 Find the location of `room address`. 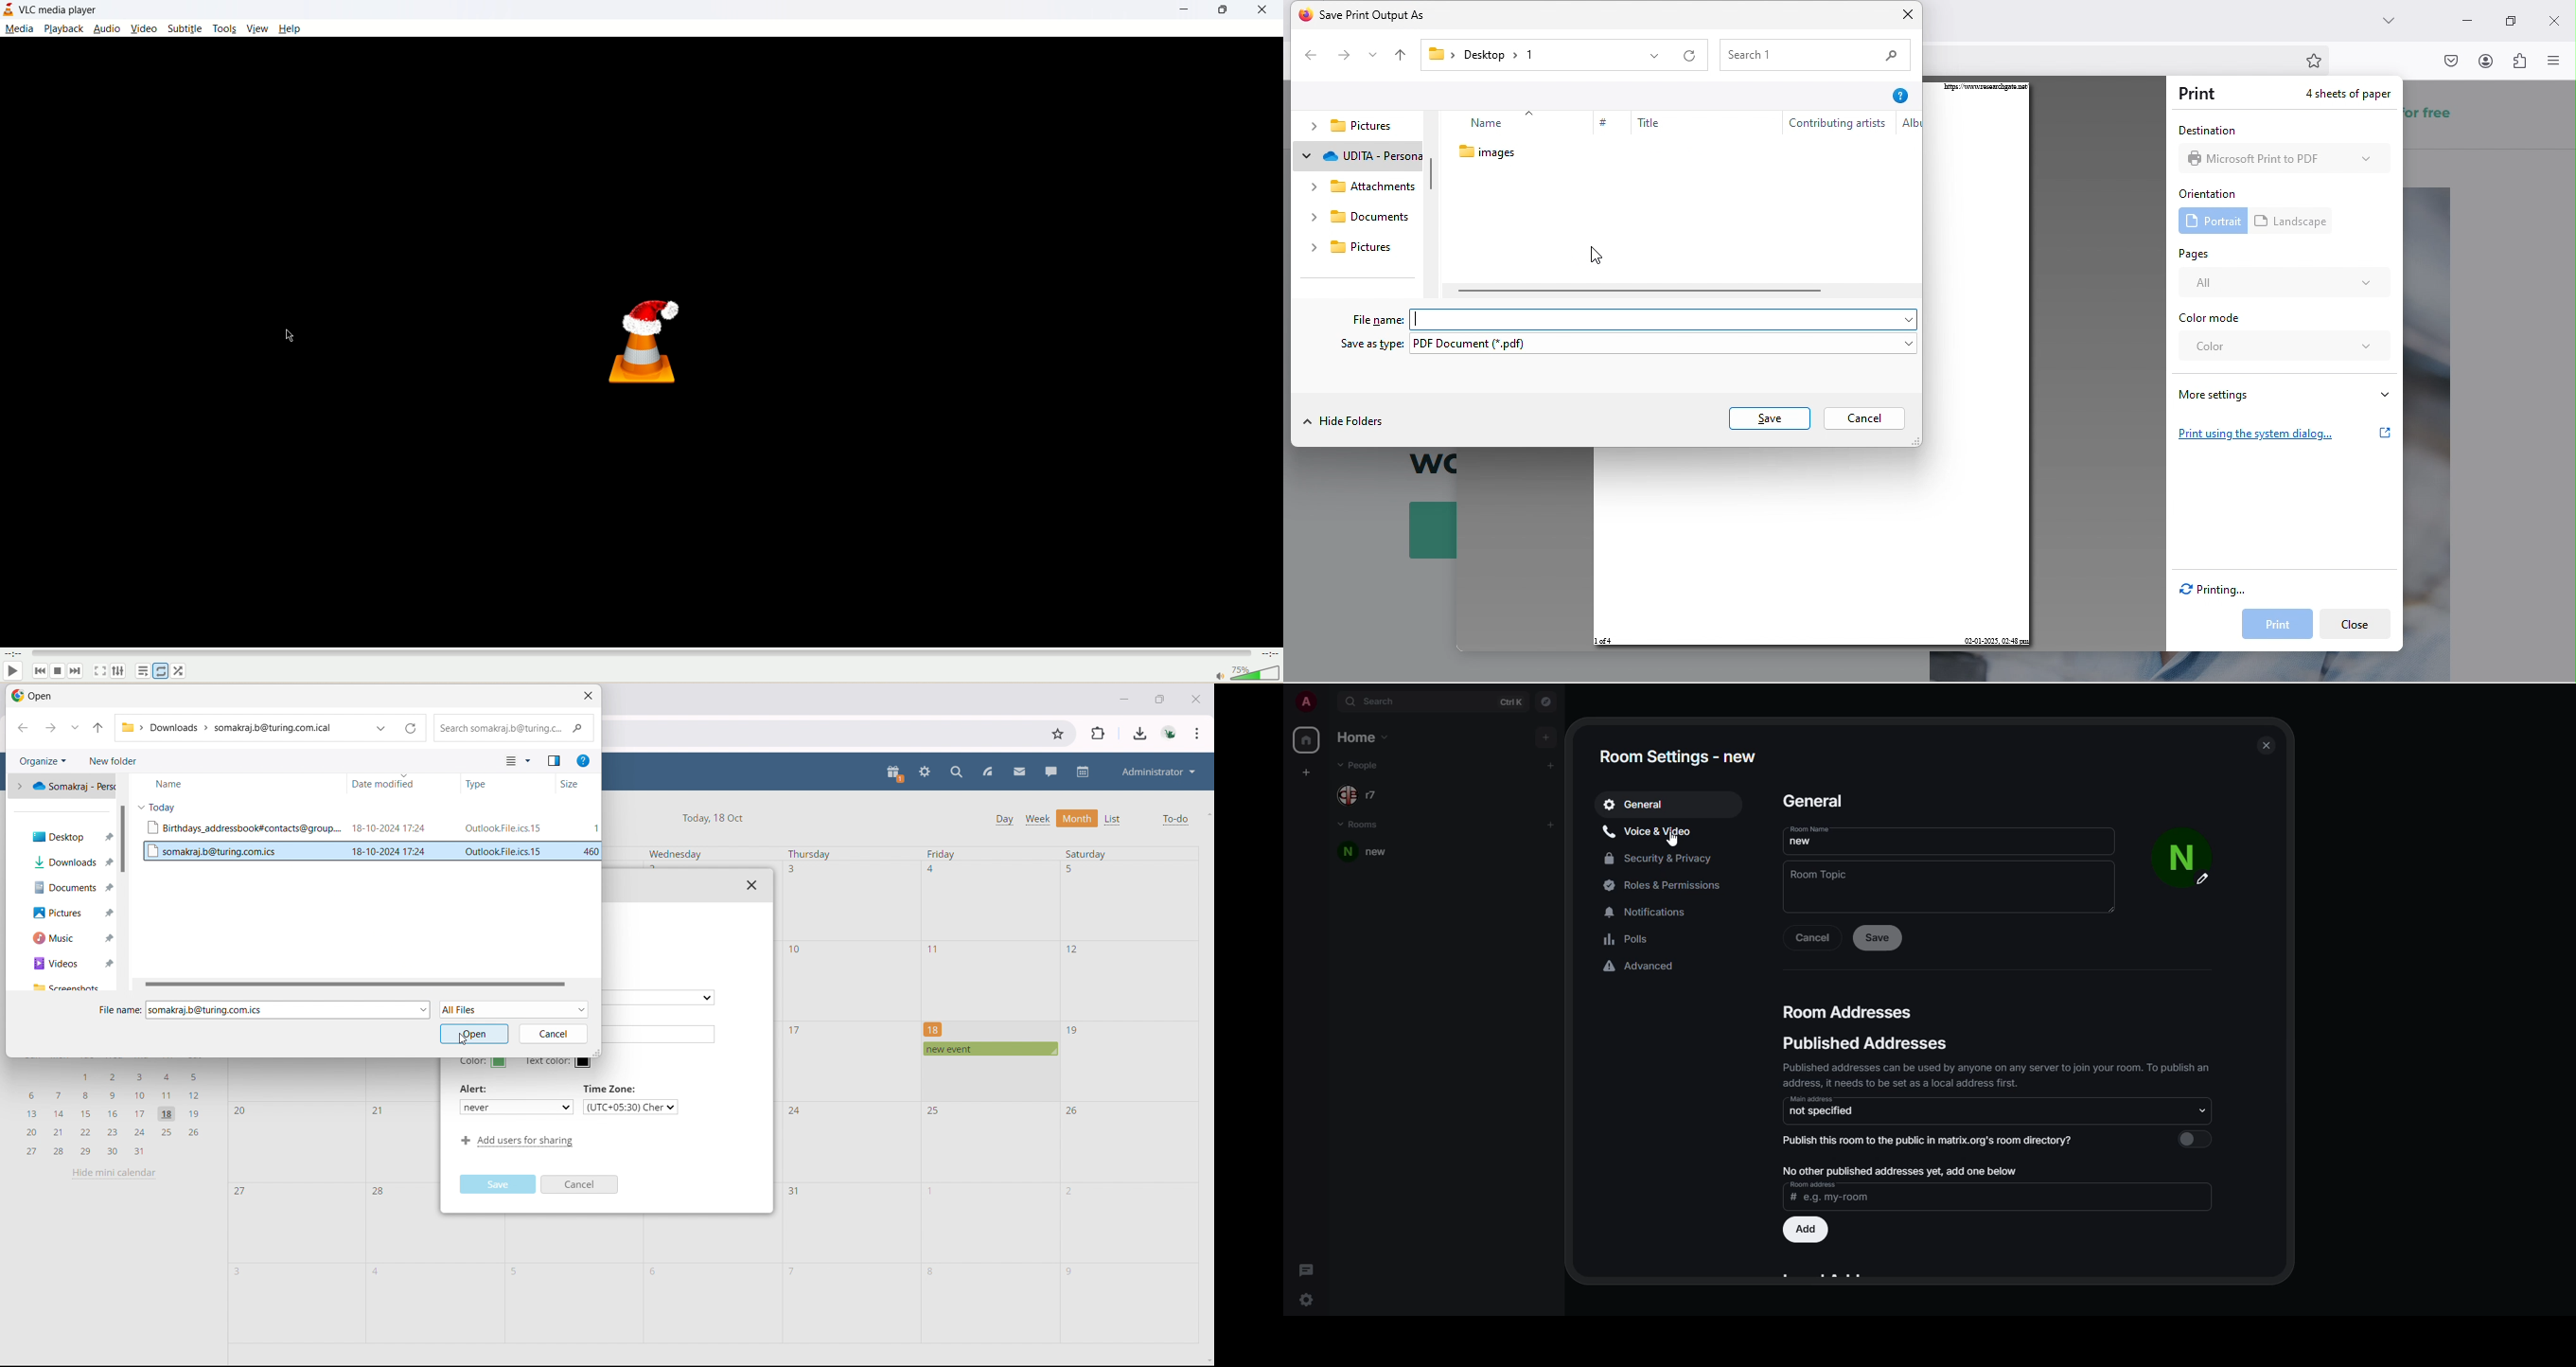

room address is located at coordinates (1835, 1193).